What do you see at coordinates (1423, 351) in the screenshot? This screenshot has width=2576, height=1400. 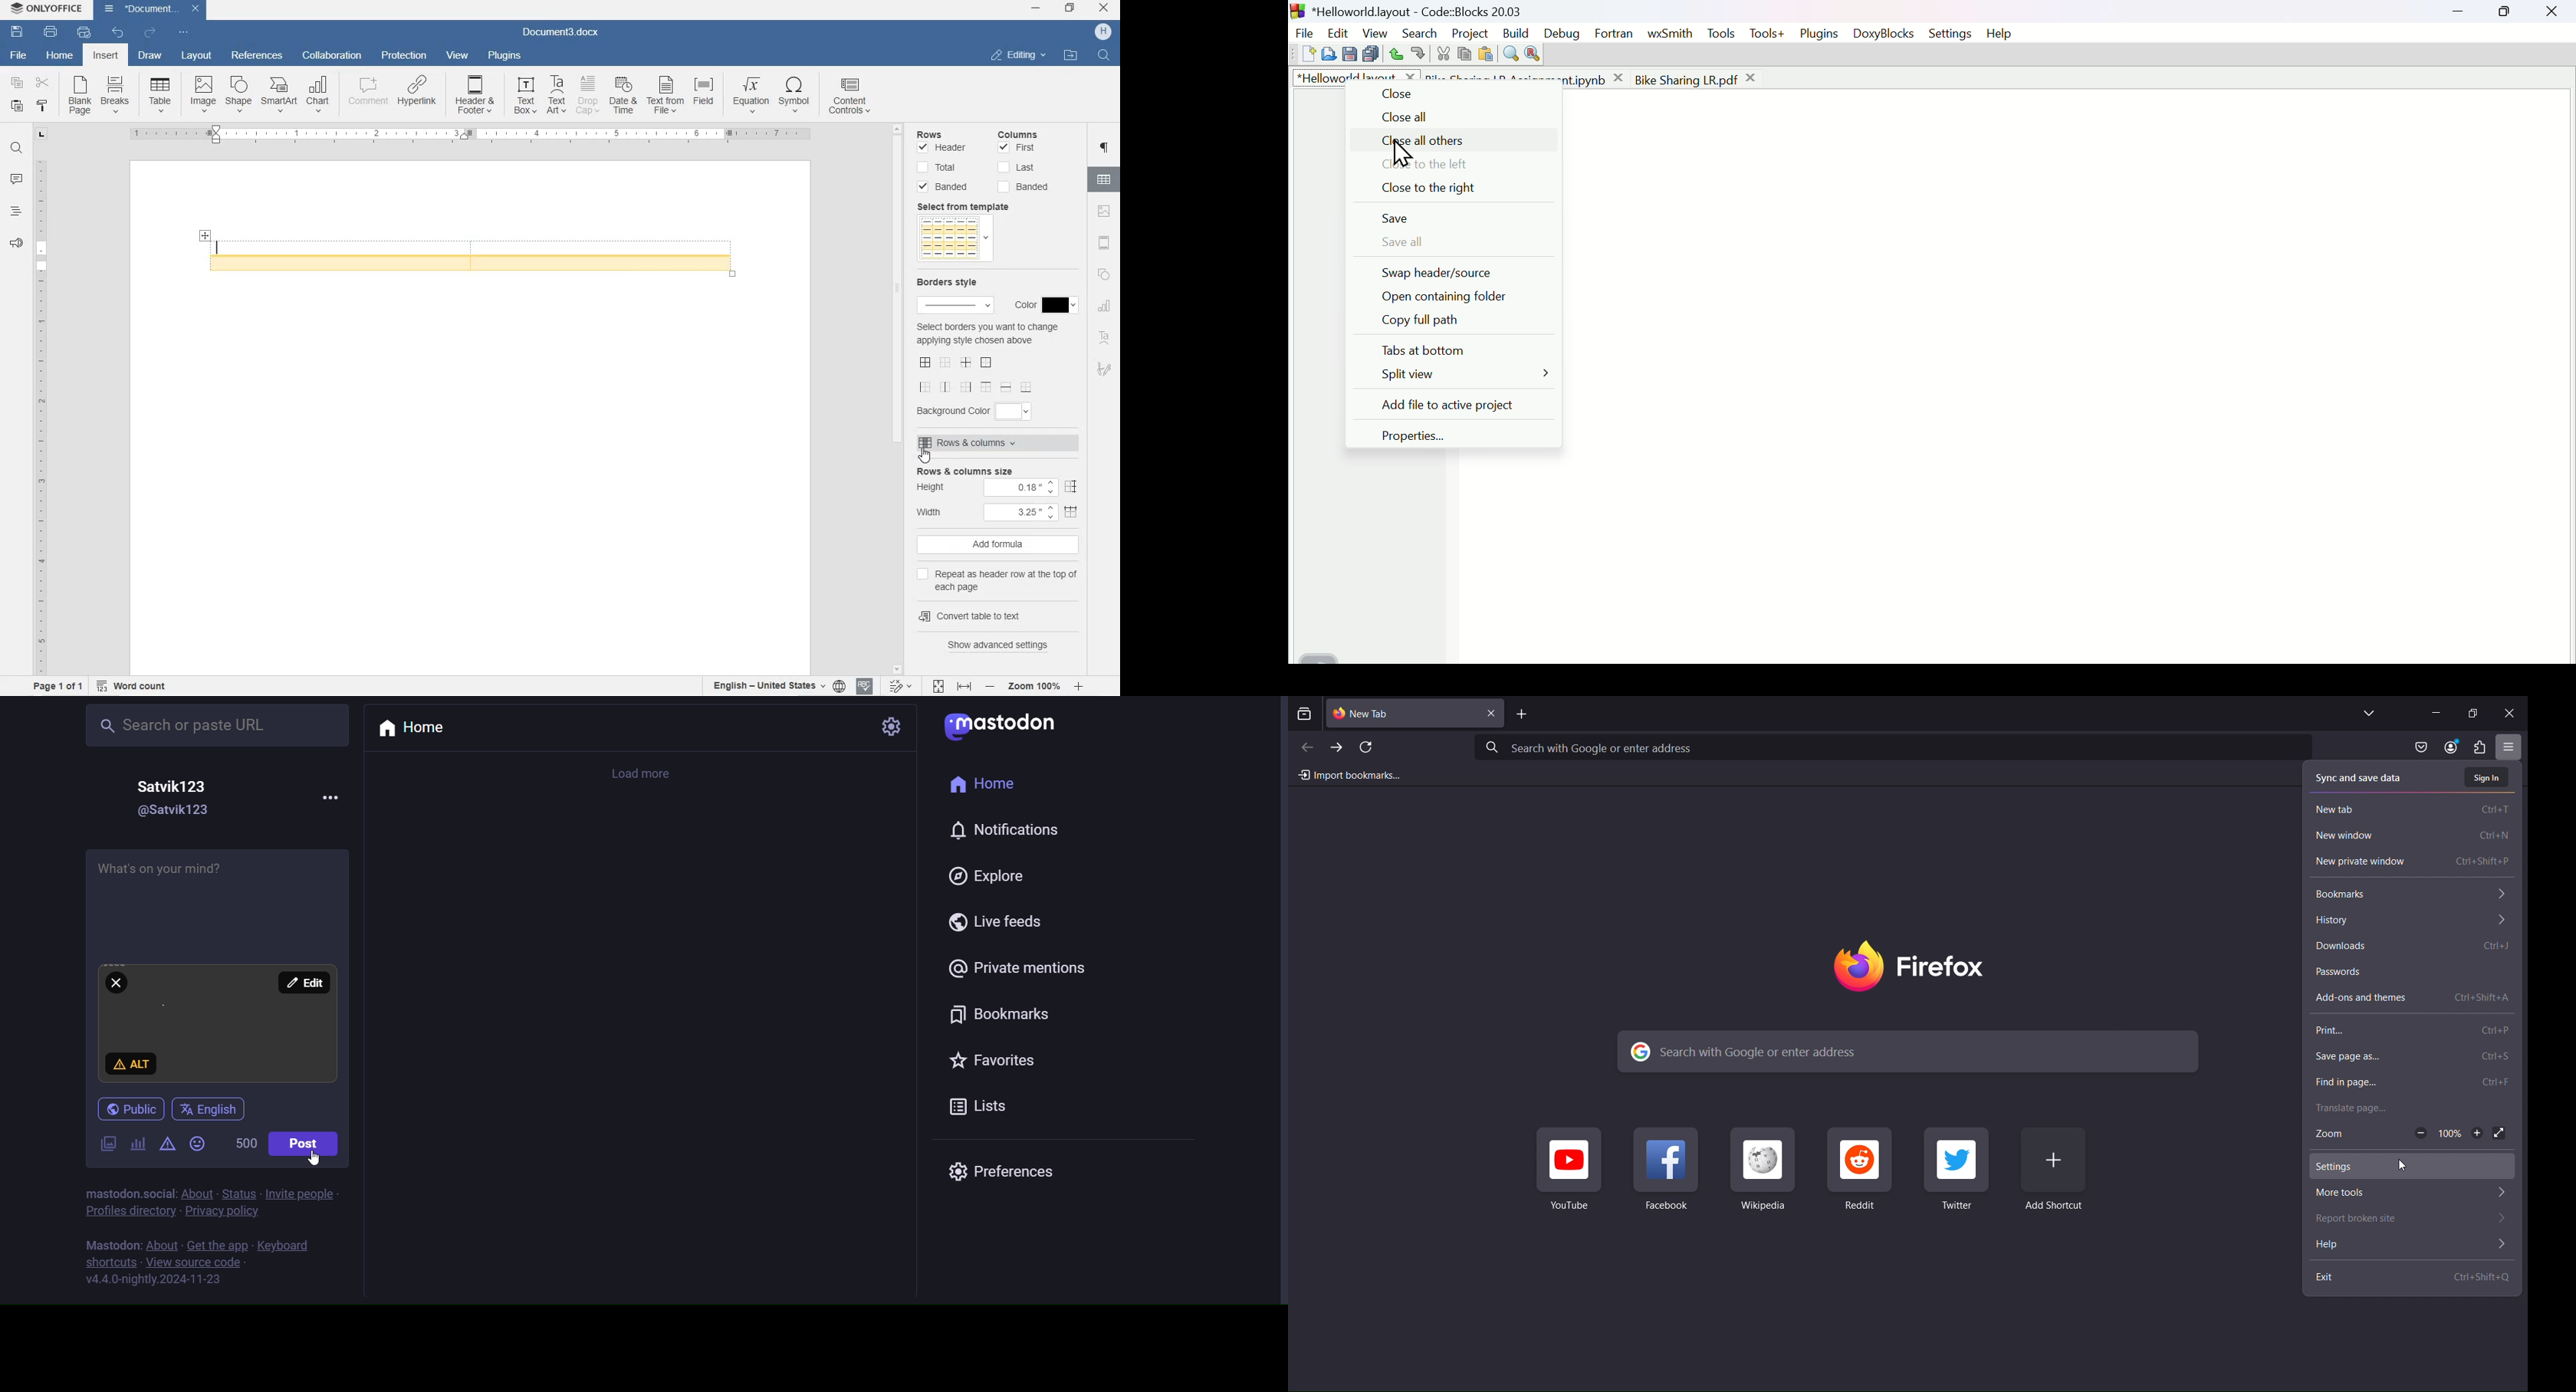 I see `Tabs at bottom` at bounding box center [1423, 351].